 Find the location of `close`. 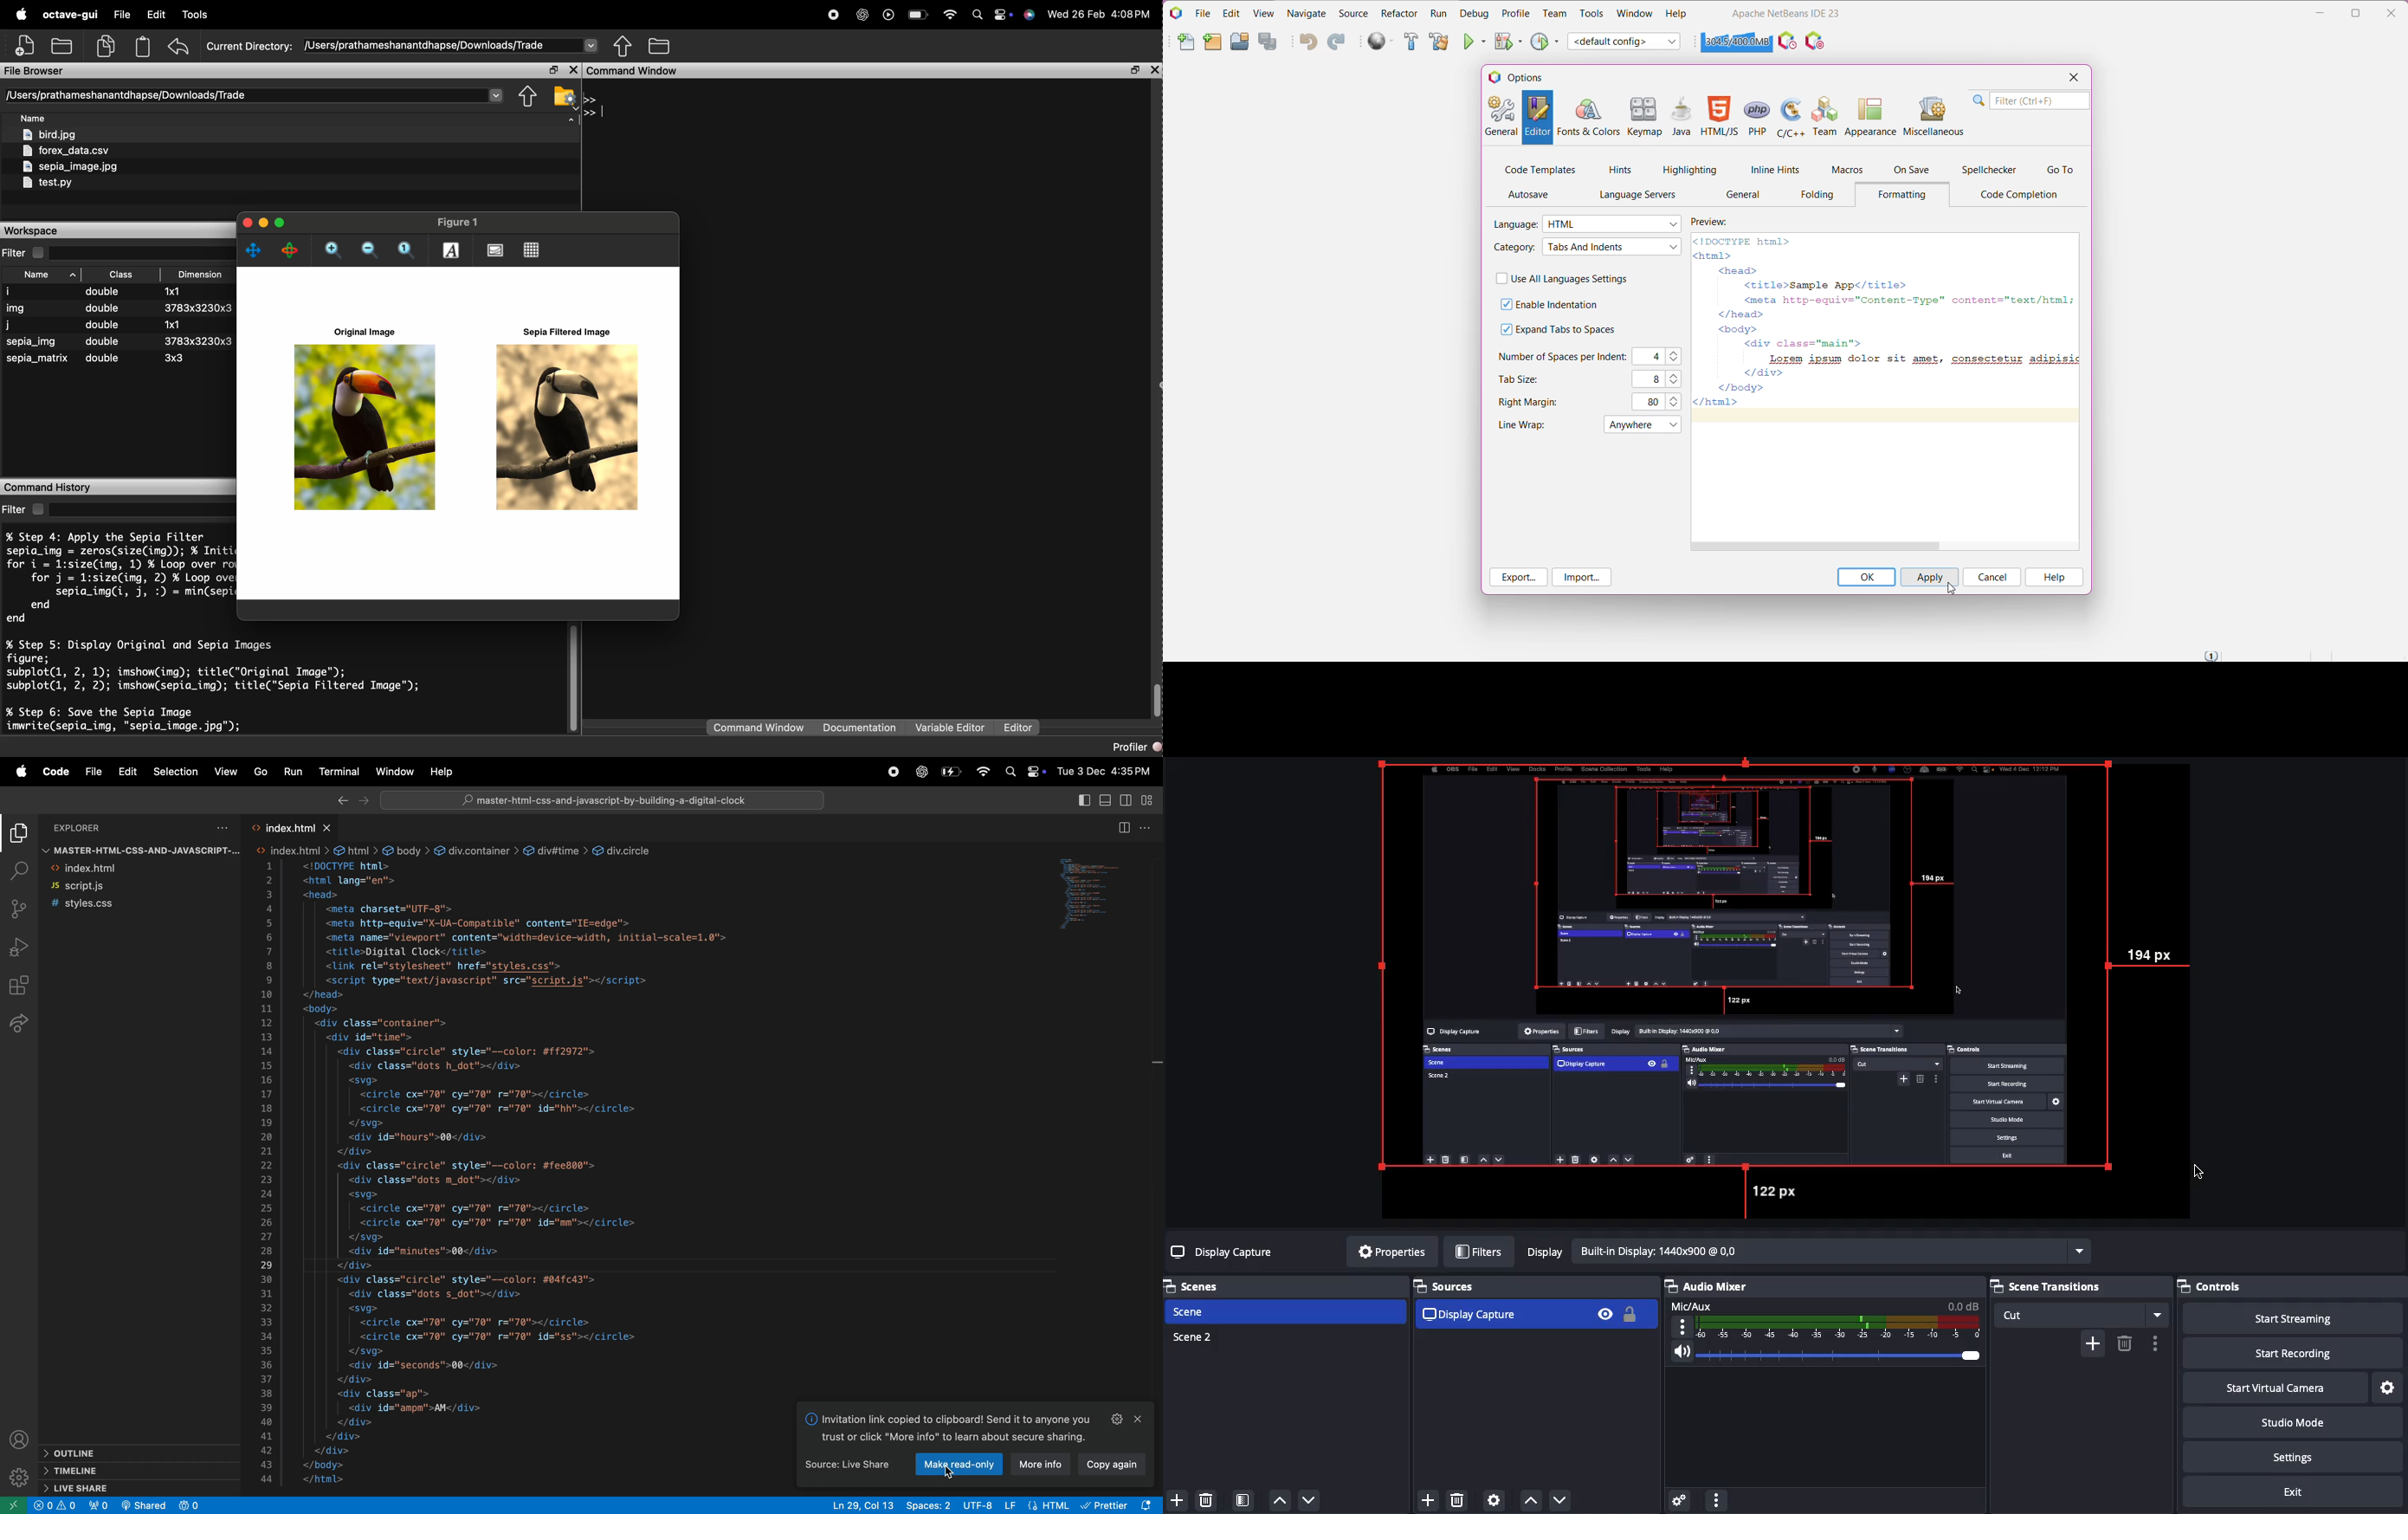

close is located at coordinates (1143, 1418).